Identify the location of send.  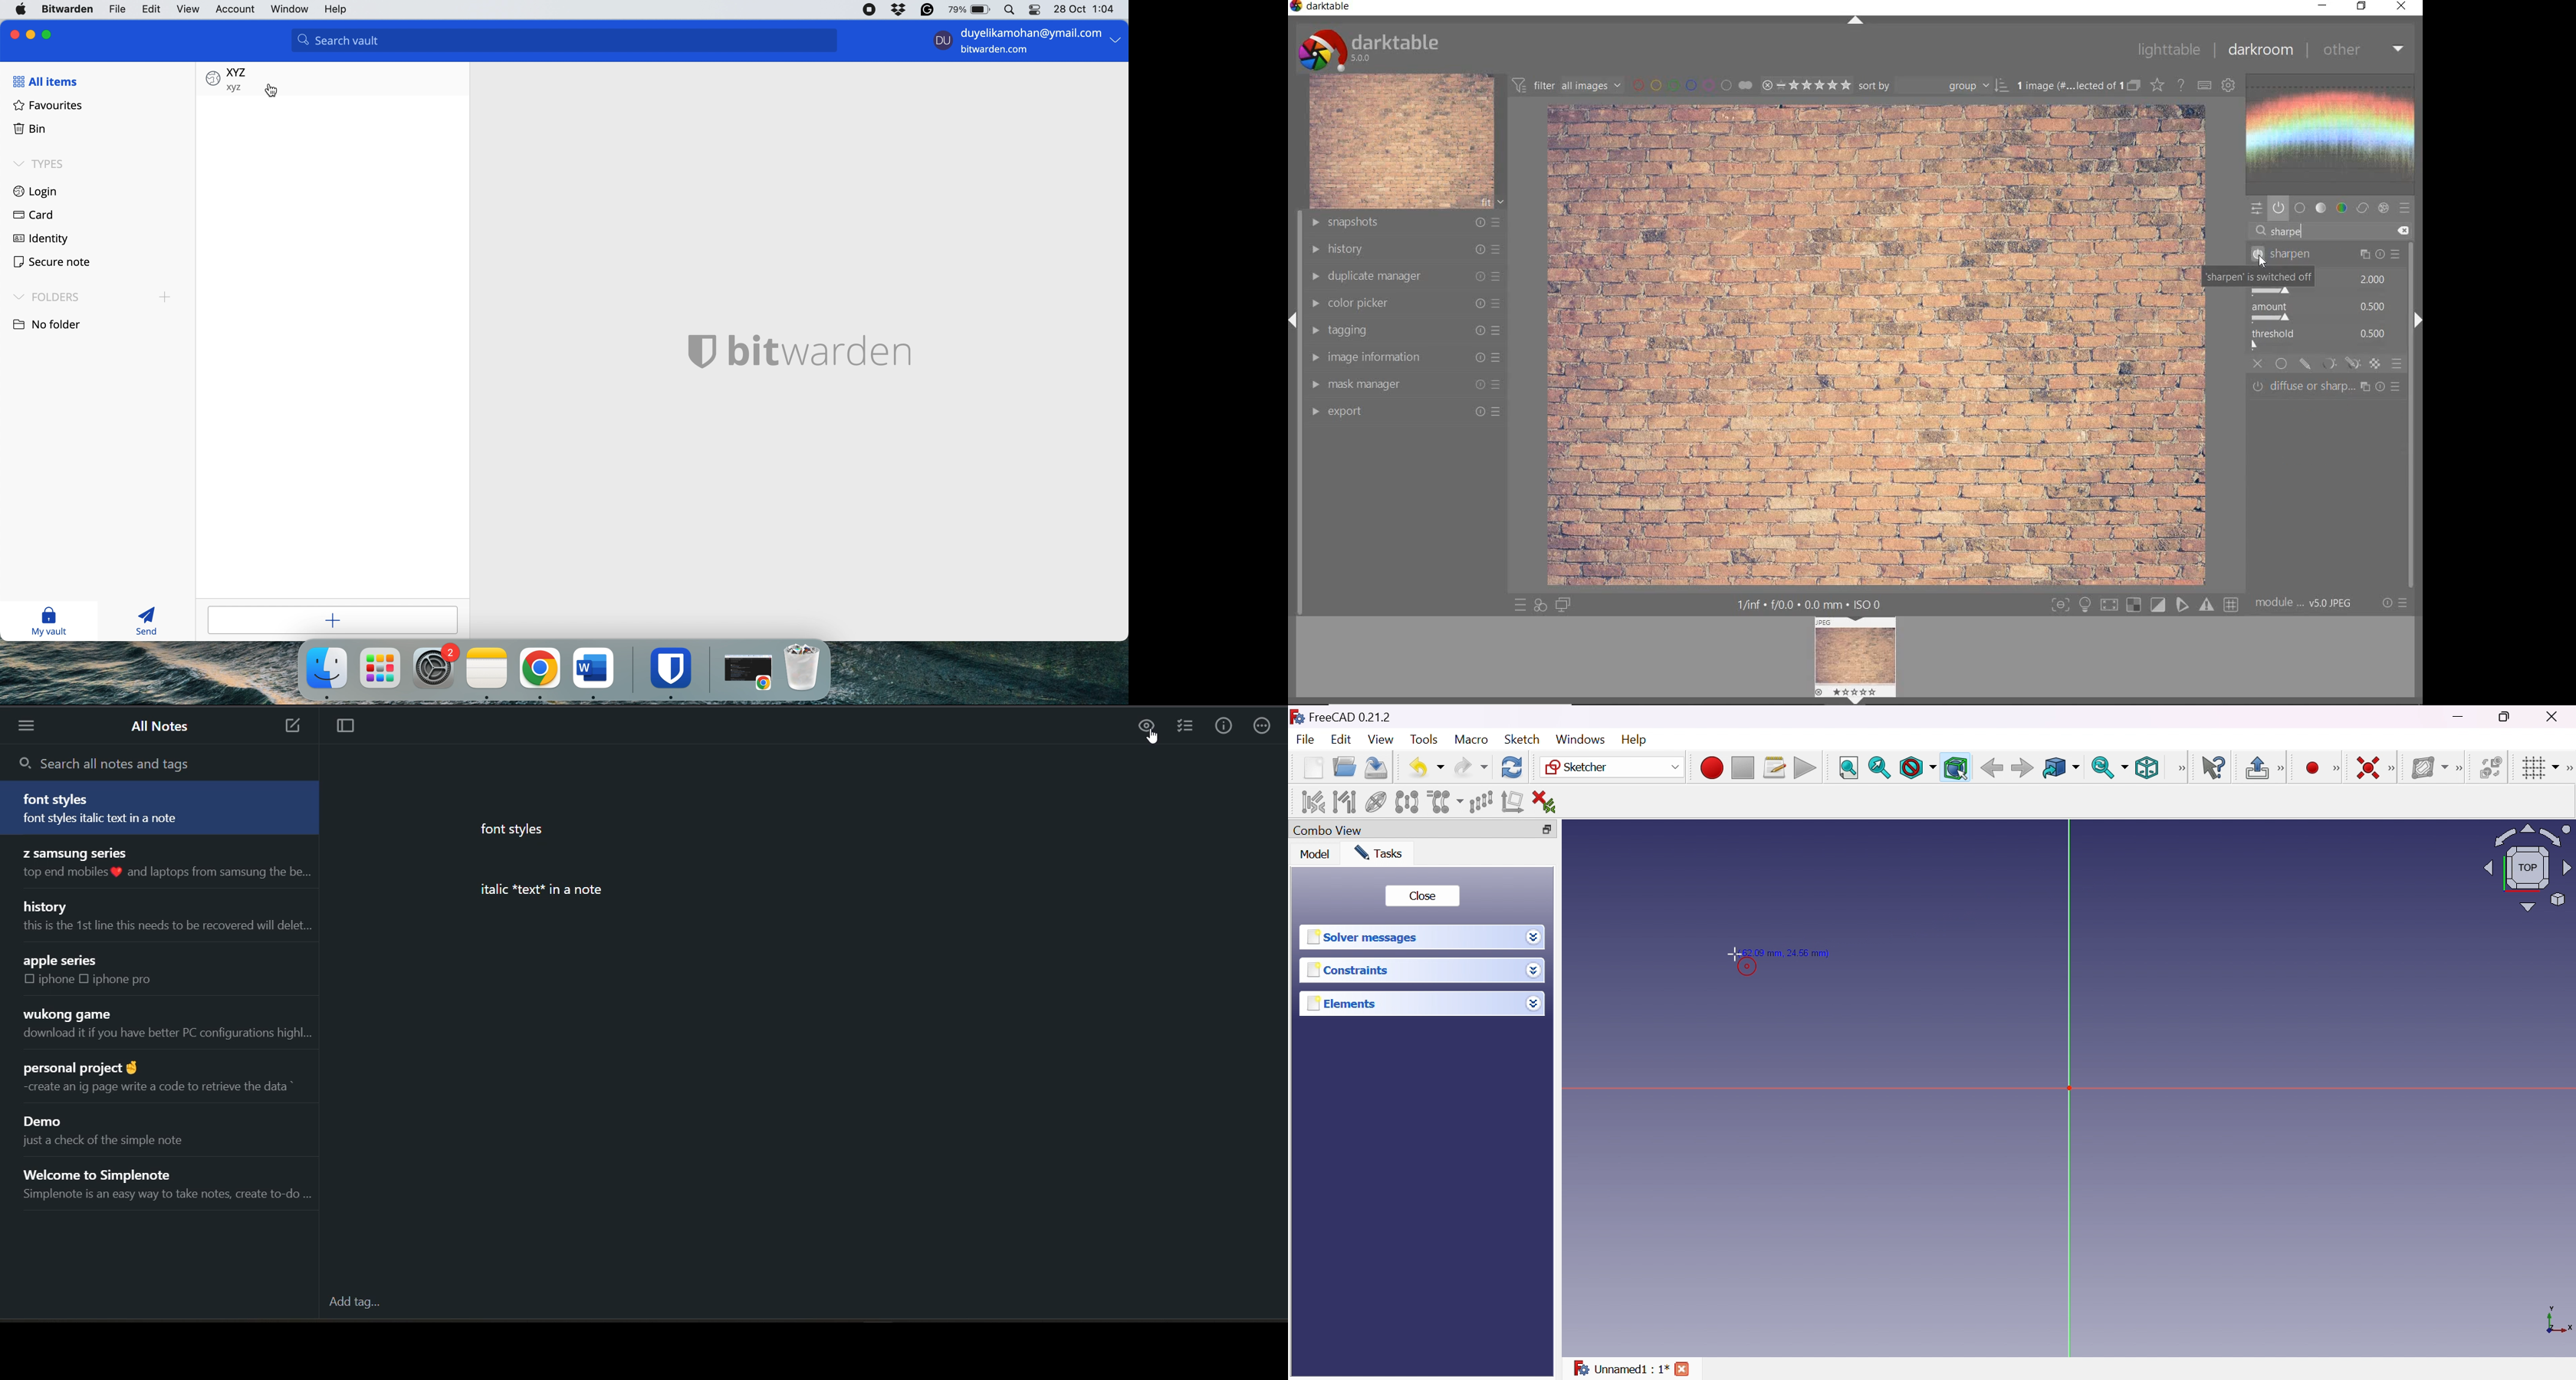
(143, 622).